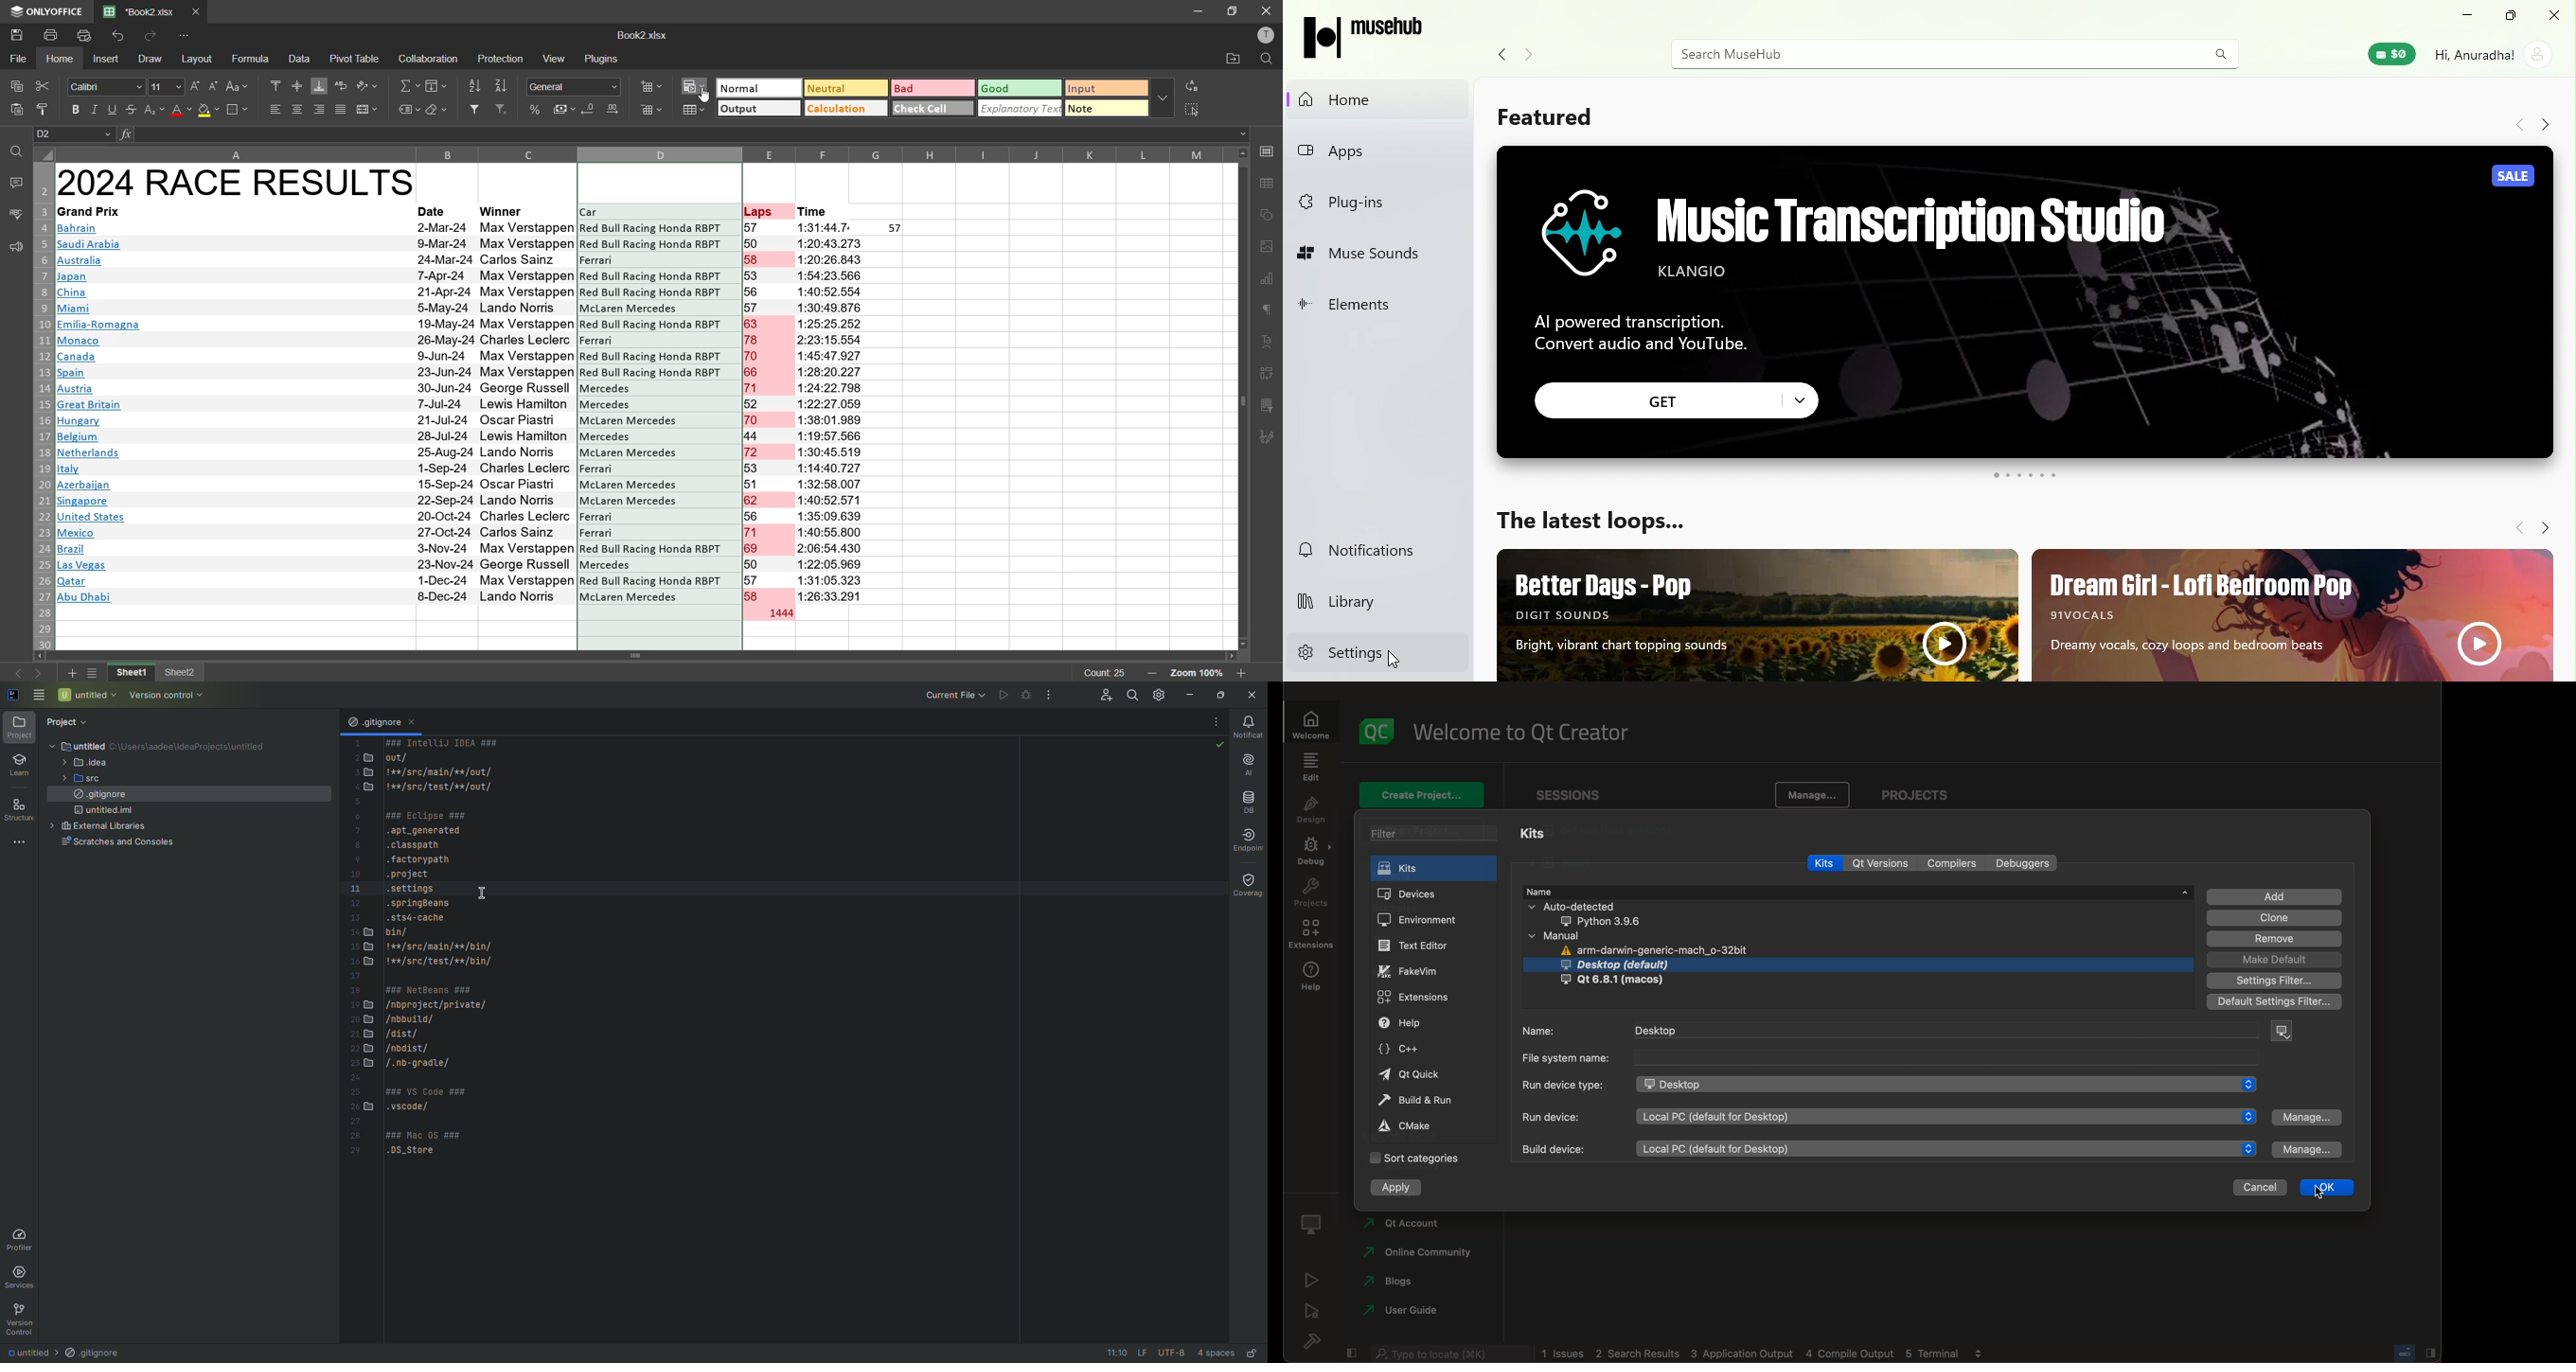  Describe the element at coordinates (12, 693) in the screenshot. I see `Application logo` at that location.